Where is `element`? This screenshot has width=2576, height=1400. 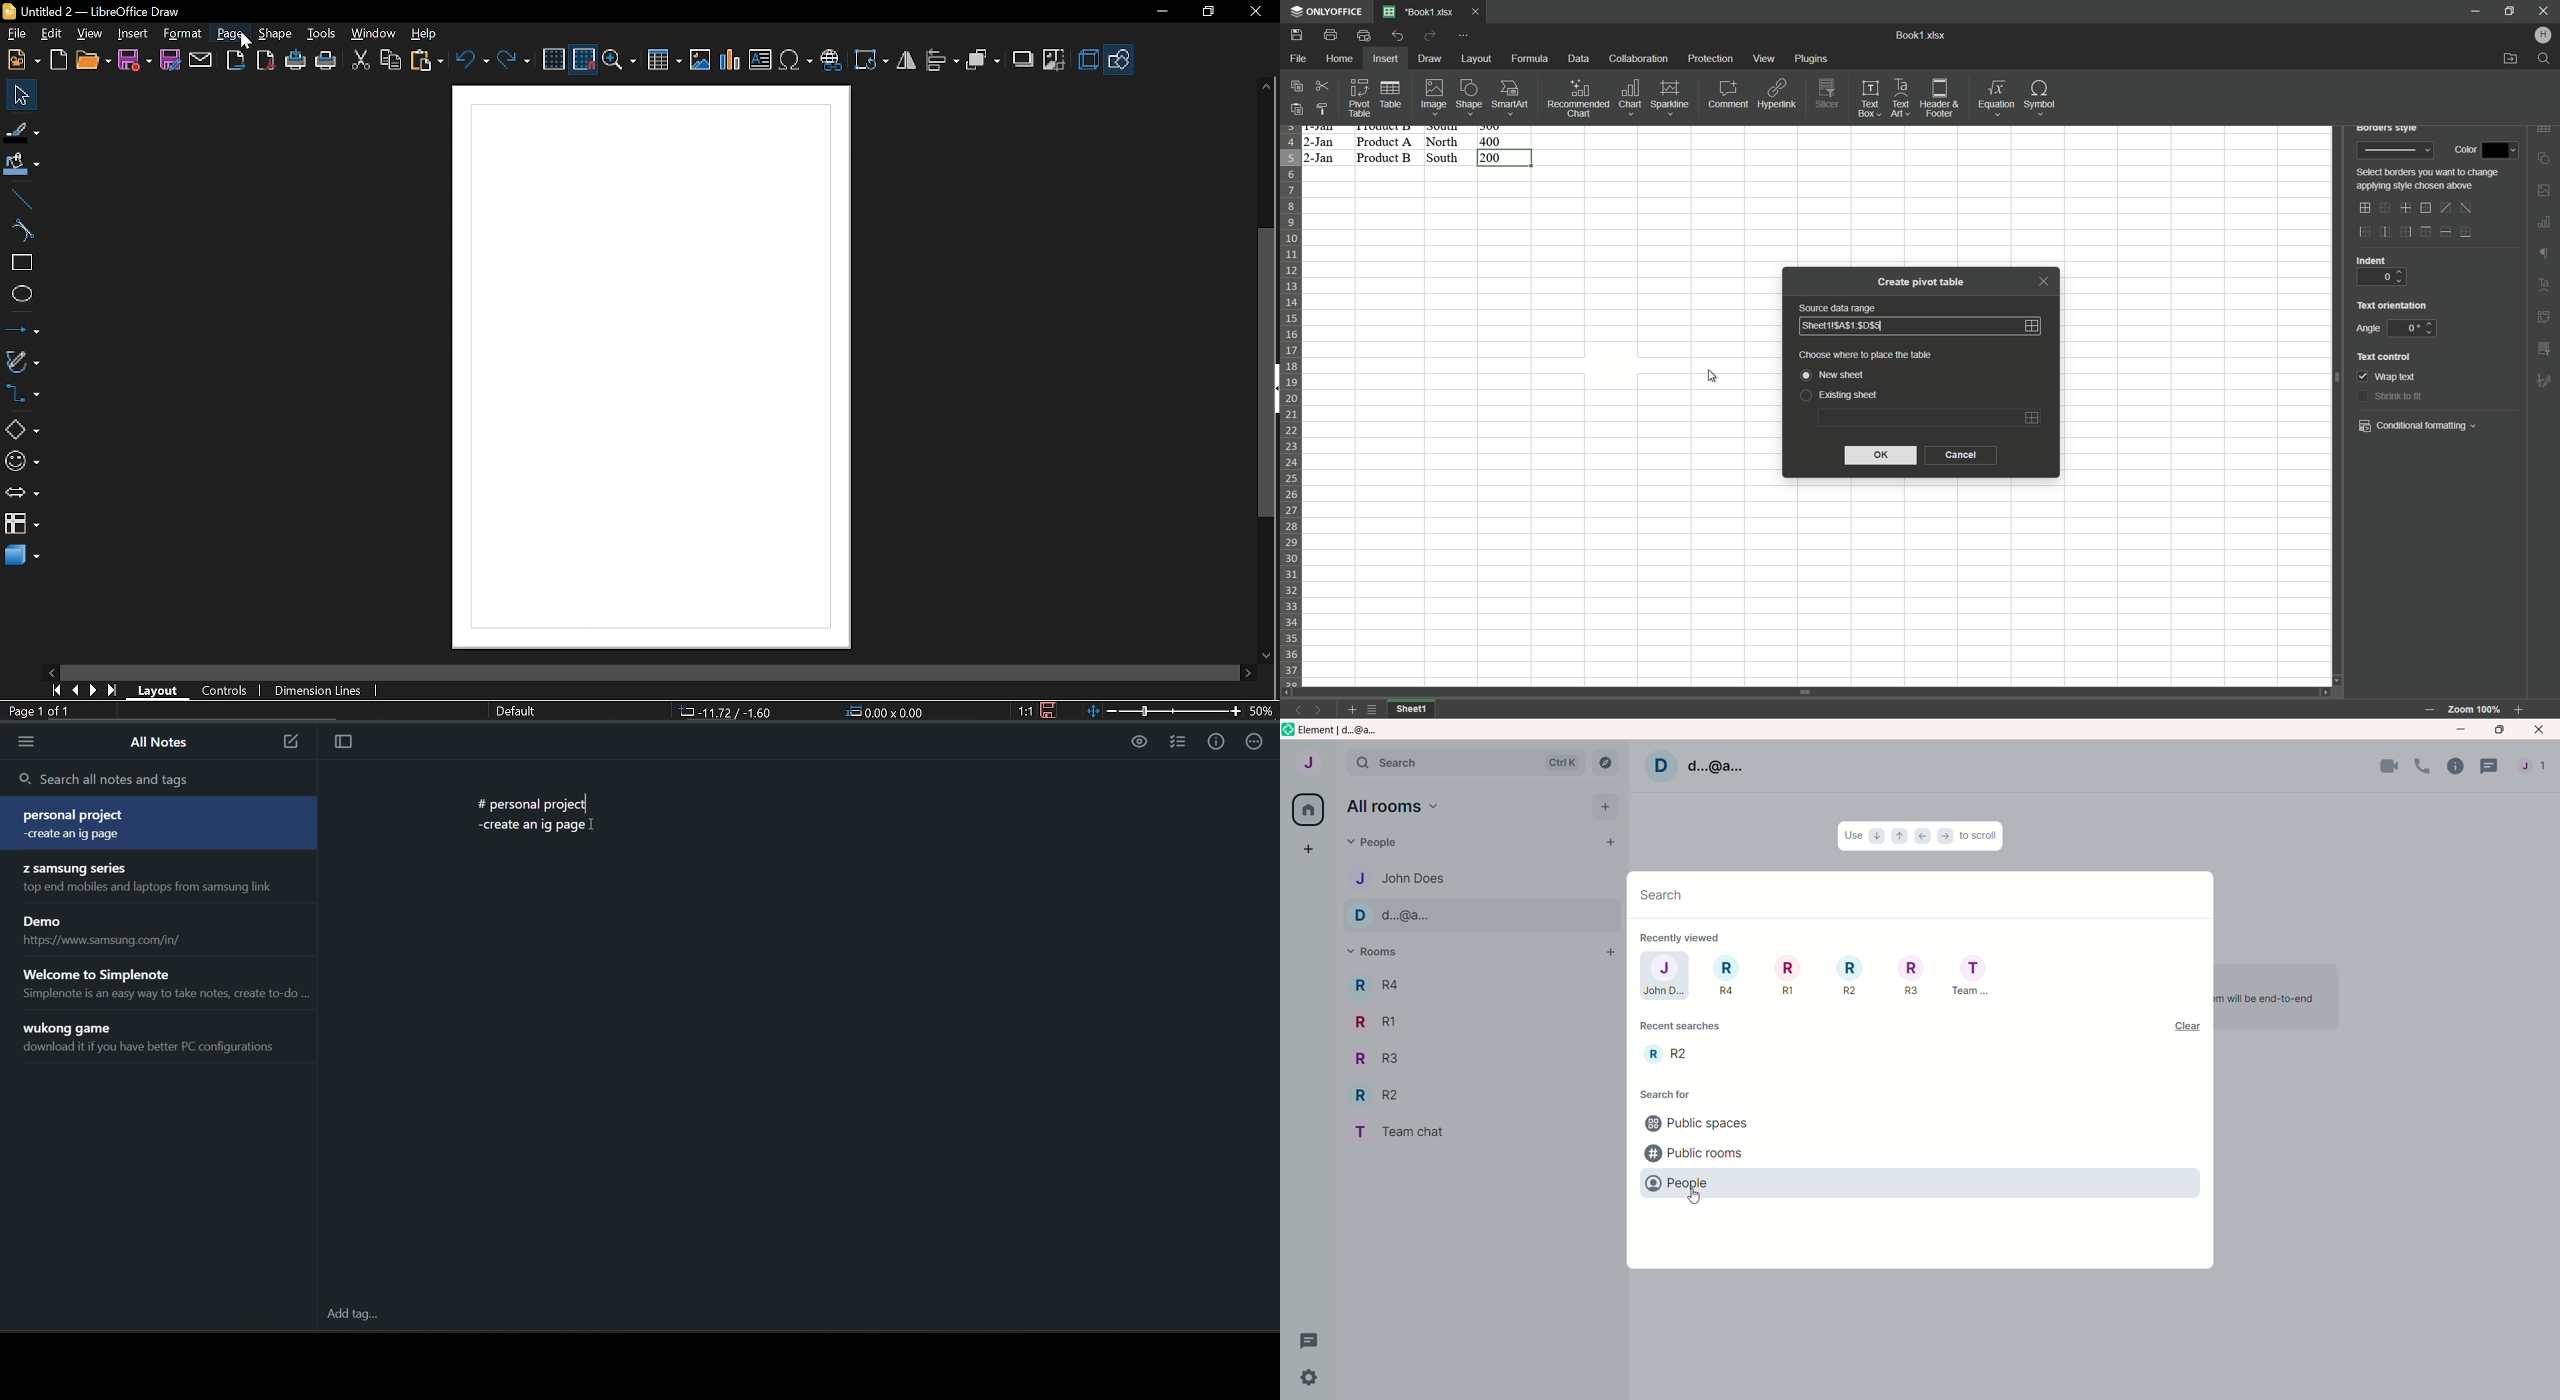
element is located at coordinates (1346, 731).